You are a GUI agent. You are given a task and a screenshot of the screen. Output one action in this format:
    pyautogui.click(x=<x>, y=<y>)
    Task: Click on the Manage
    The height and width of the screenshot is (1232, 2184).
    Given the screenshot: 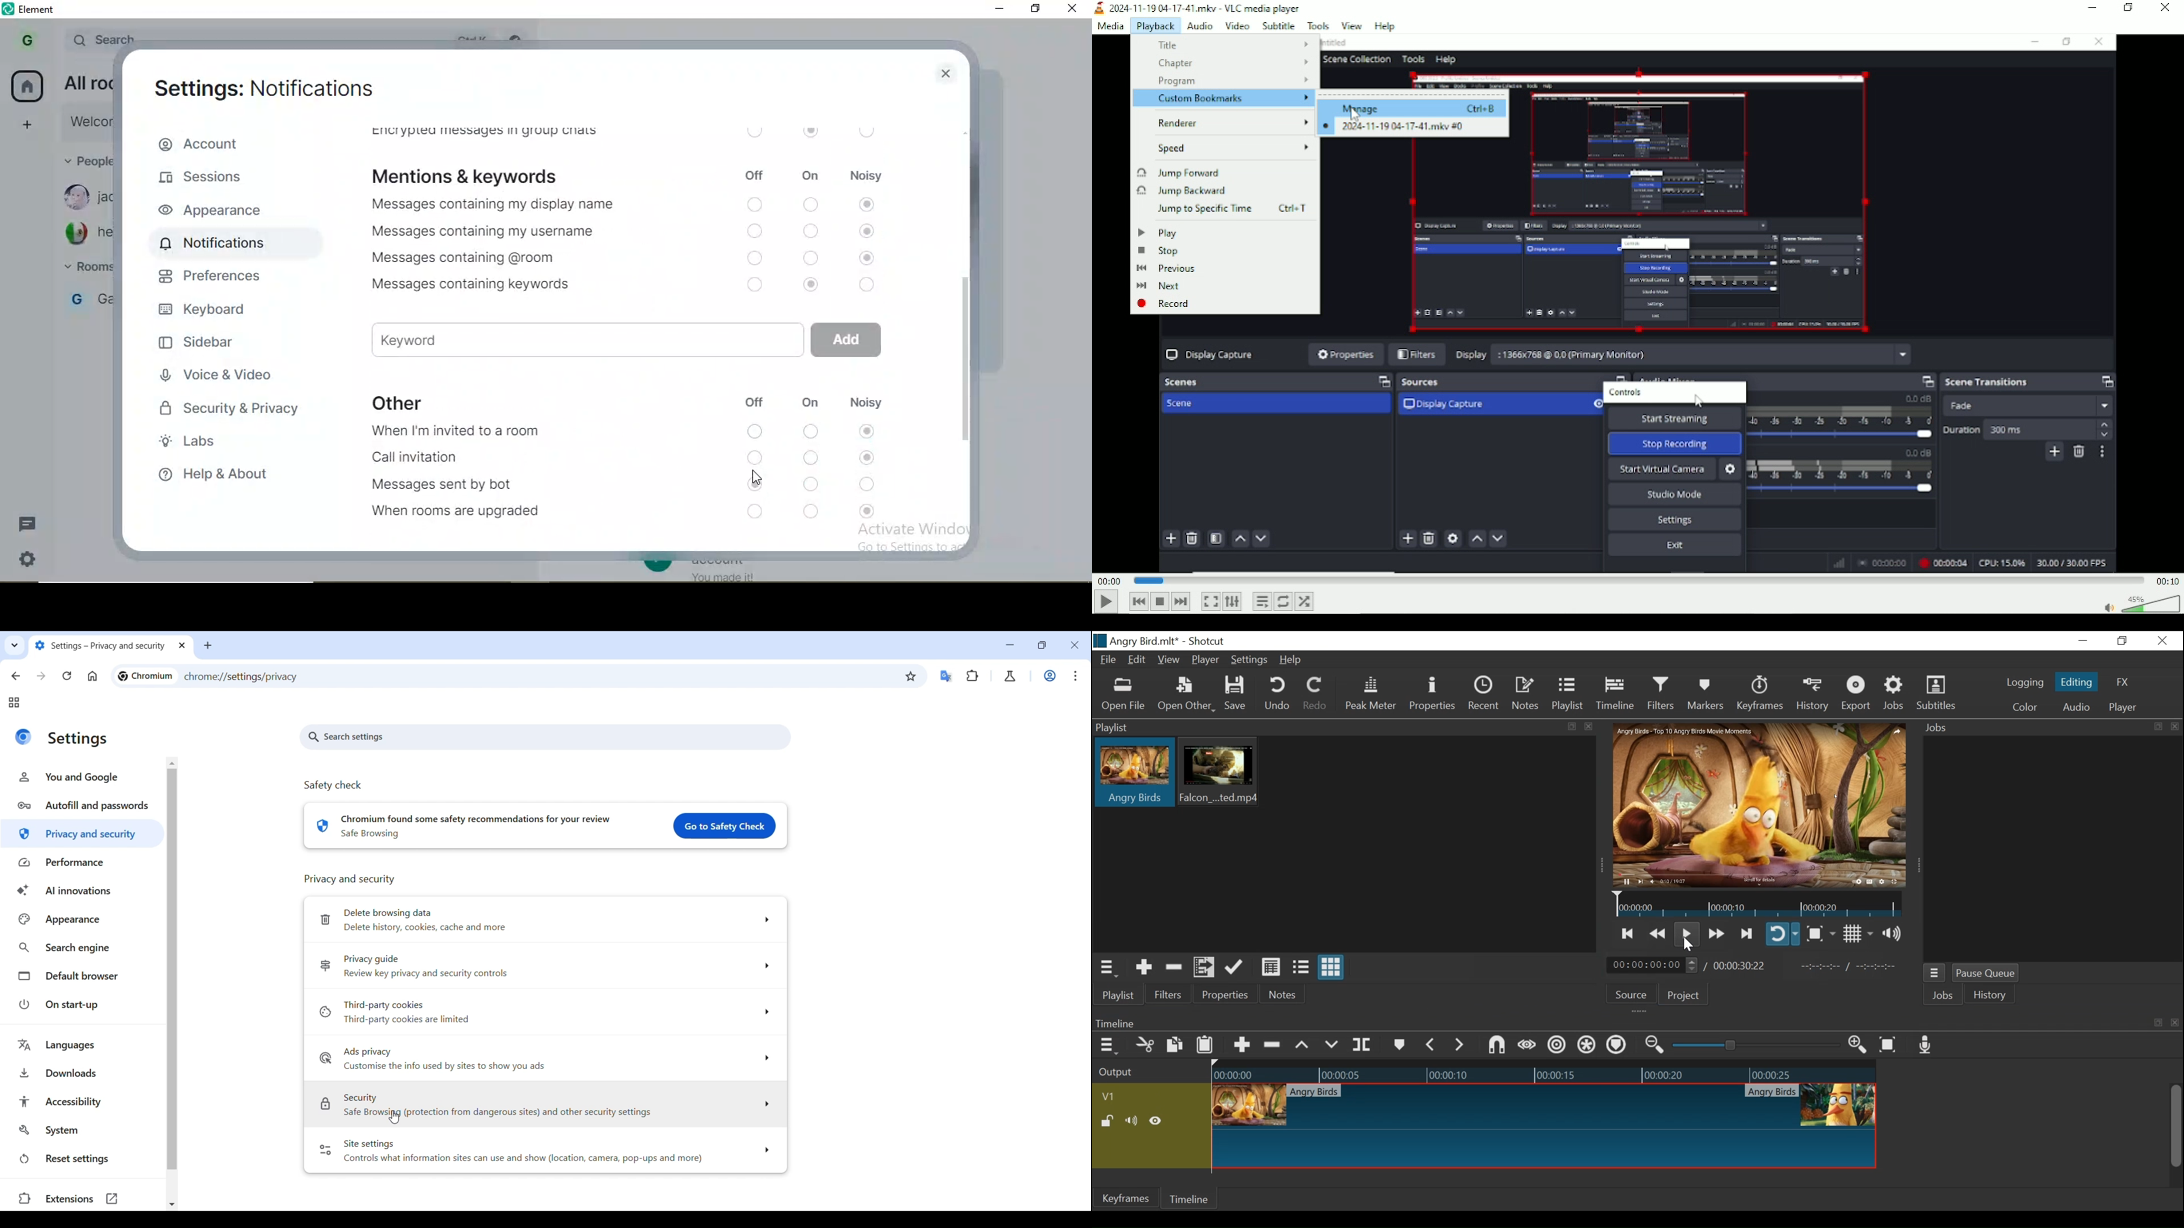 What is the action you would take?
    pyautogui.click(x=1419, y=108)
    